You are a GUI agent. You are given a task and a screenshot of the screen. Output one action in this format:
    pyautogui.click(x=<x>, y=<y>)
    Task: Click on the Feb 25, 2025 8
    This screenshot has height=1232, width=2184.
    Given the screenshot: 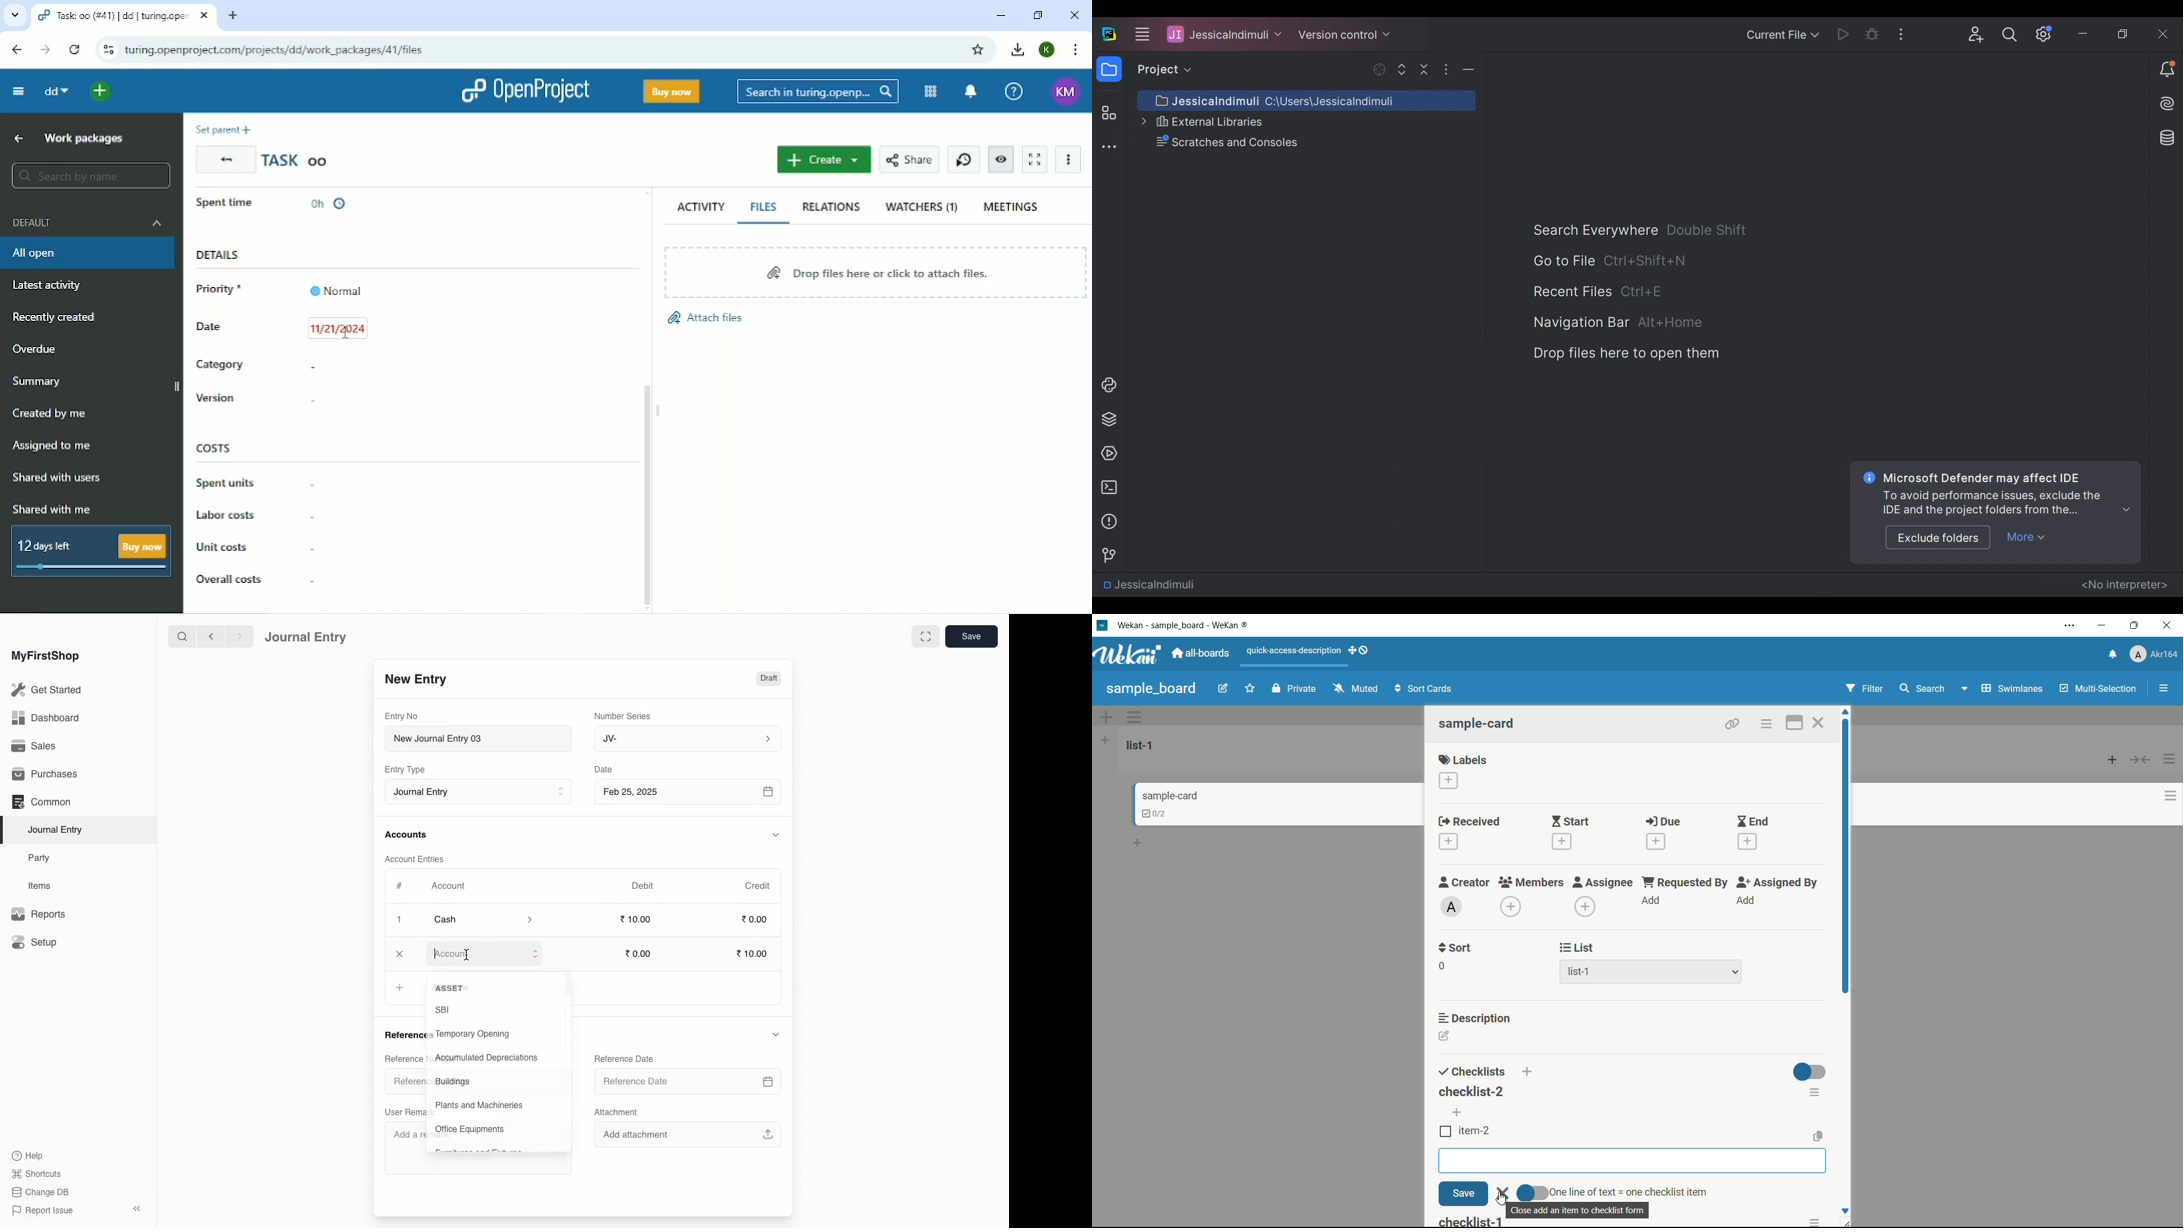 What is the action you would take?
    pyautogui.click(x=689, y=791)
    